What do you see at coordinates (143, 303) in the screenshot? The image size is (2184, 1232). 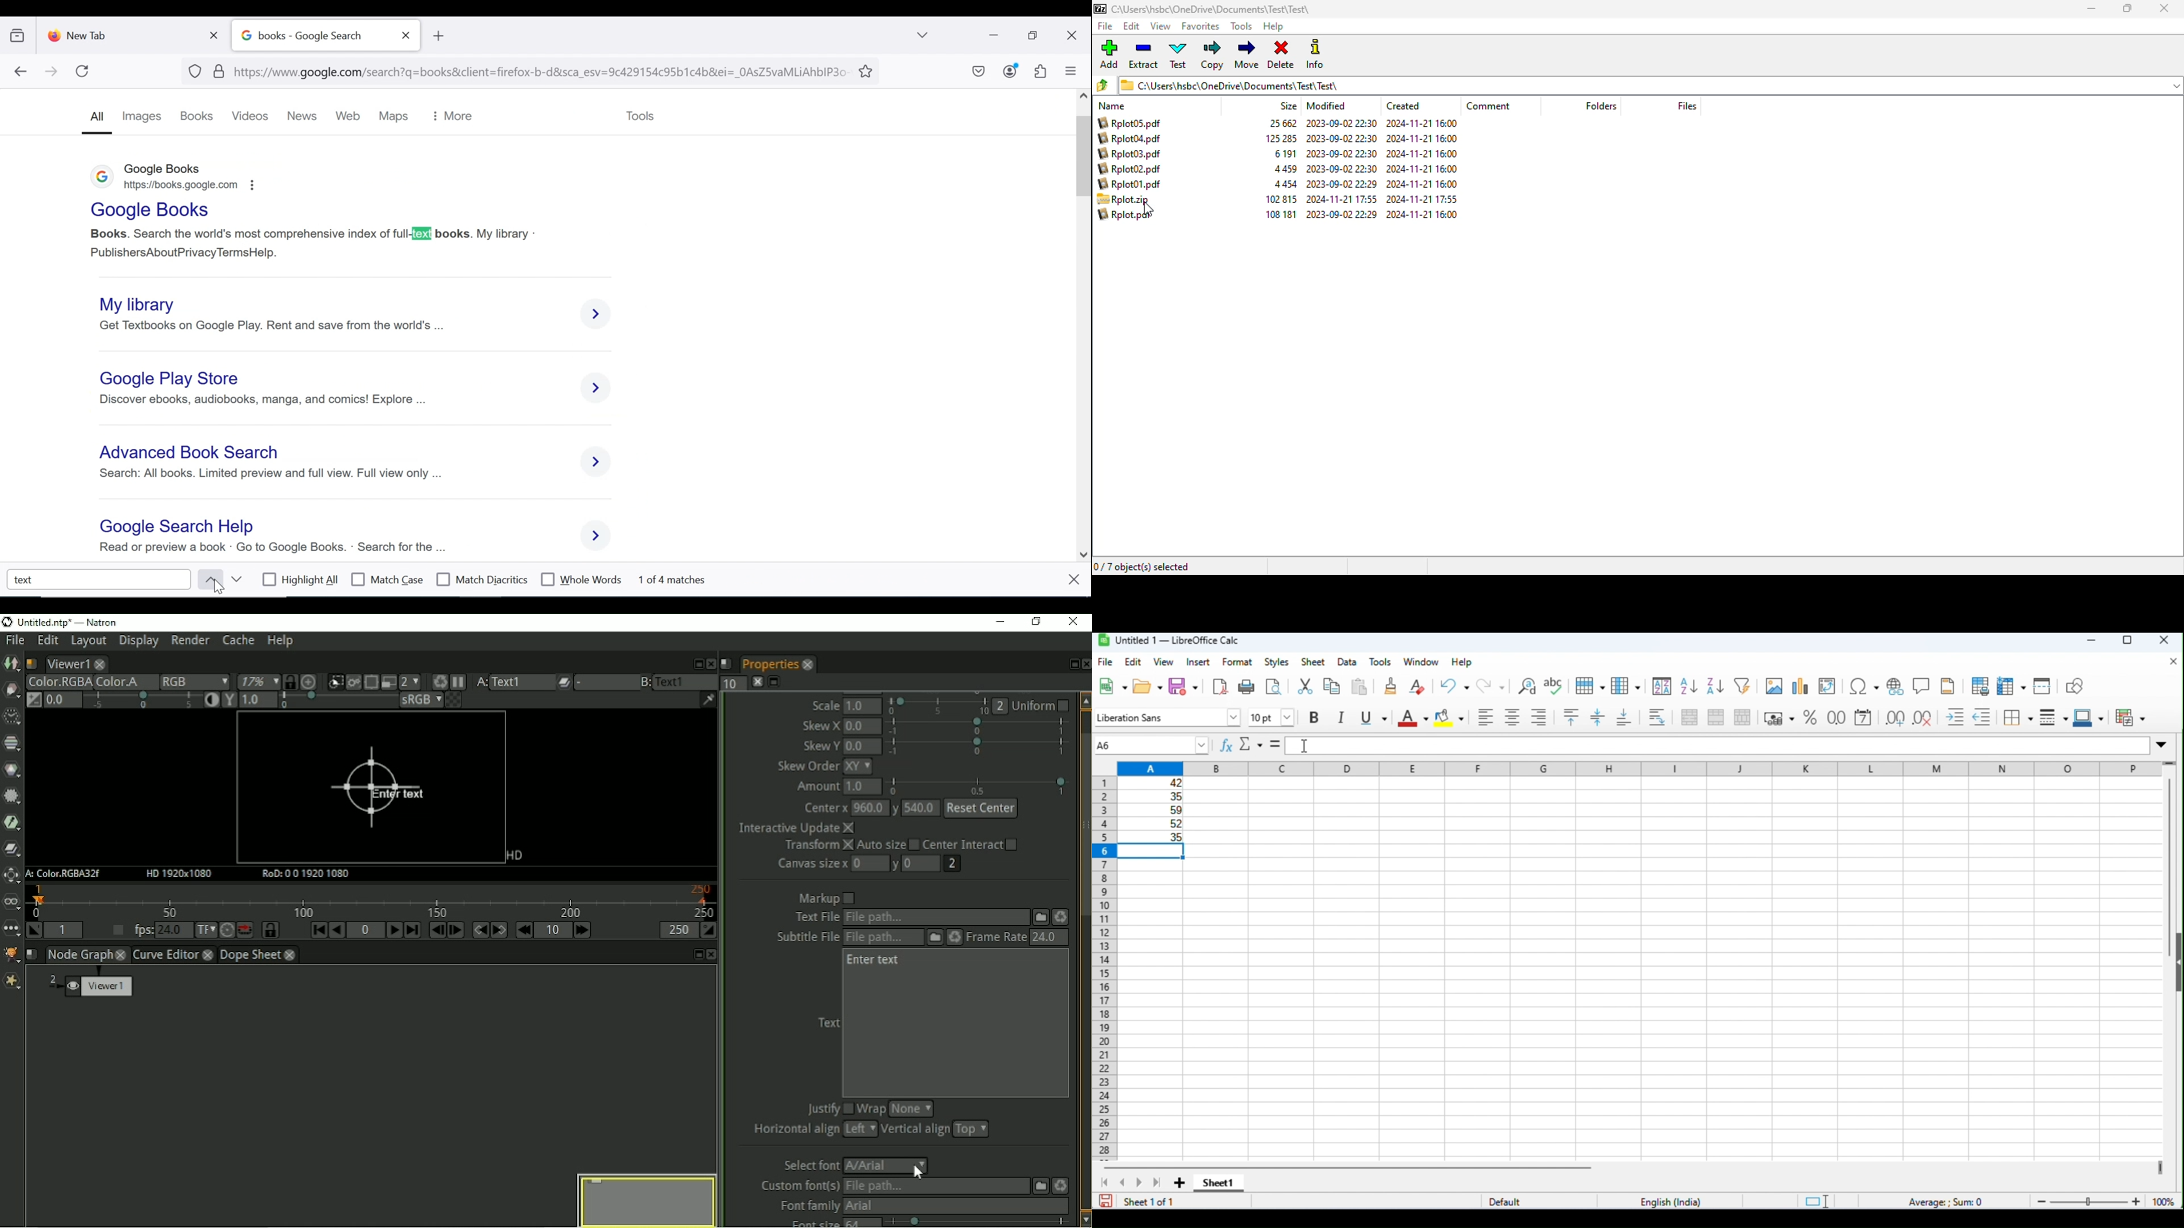 I see `My library` at bounding box center [143, 303].